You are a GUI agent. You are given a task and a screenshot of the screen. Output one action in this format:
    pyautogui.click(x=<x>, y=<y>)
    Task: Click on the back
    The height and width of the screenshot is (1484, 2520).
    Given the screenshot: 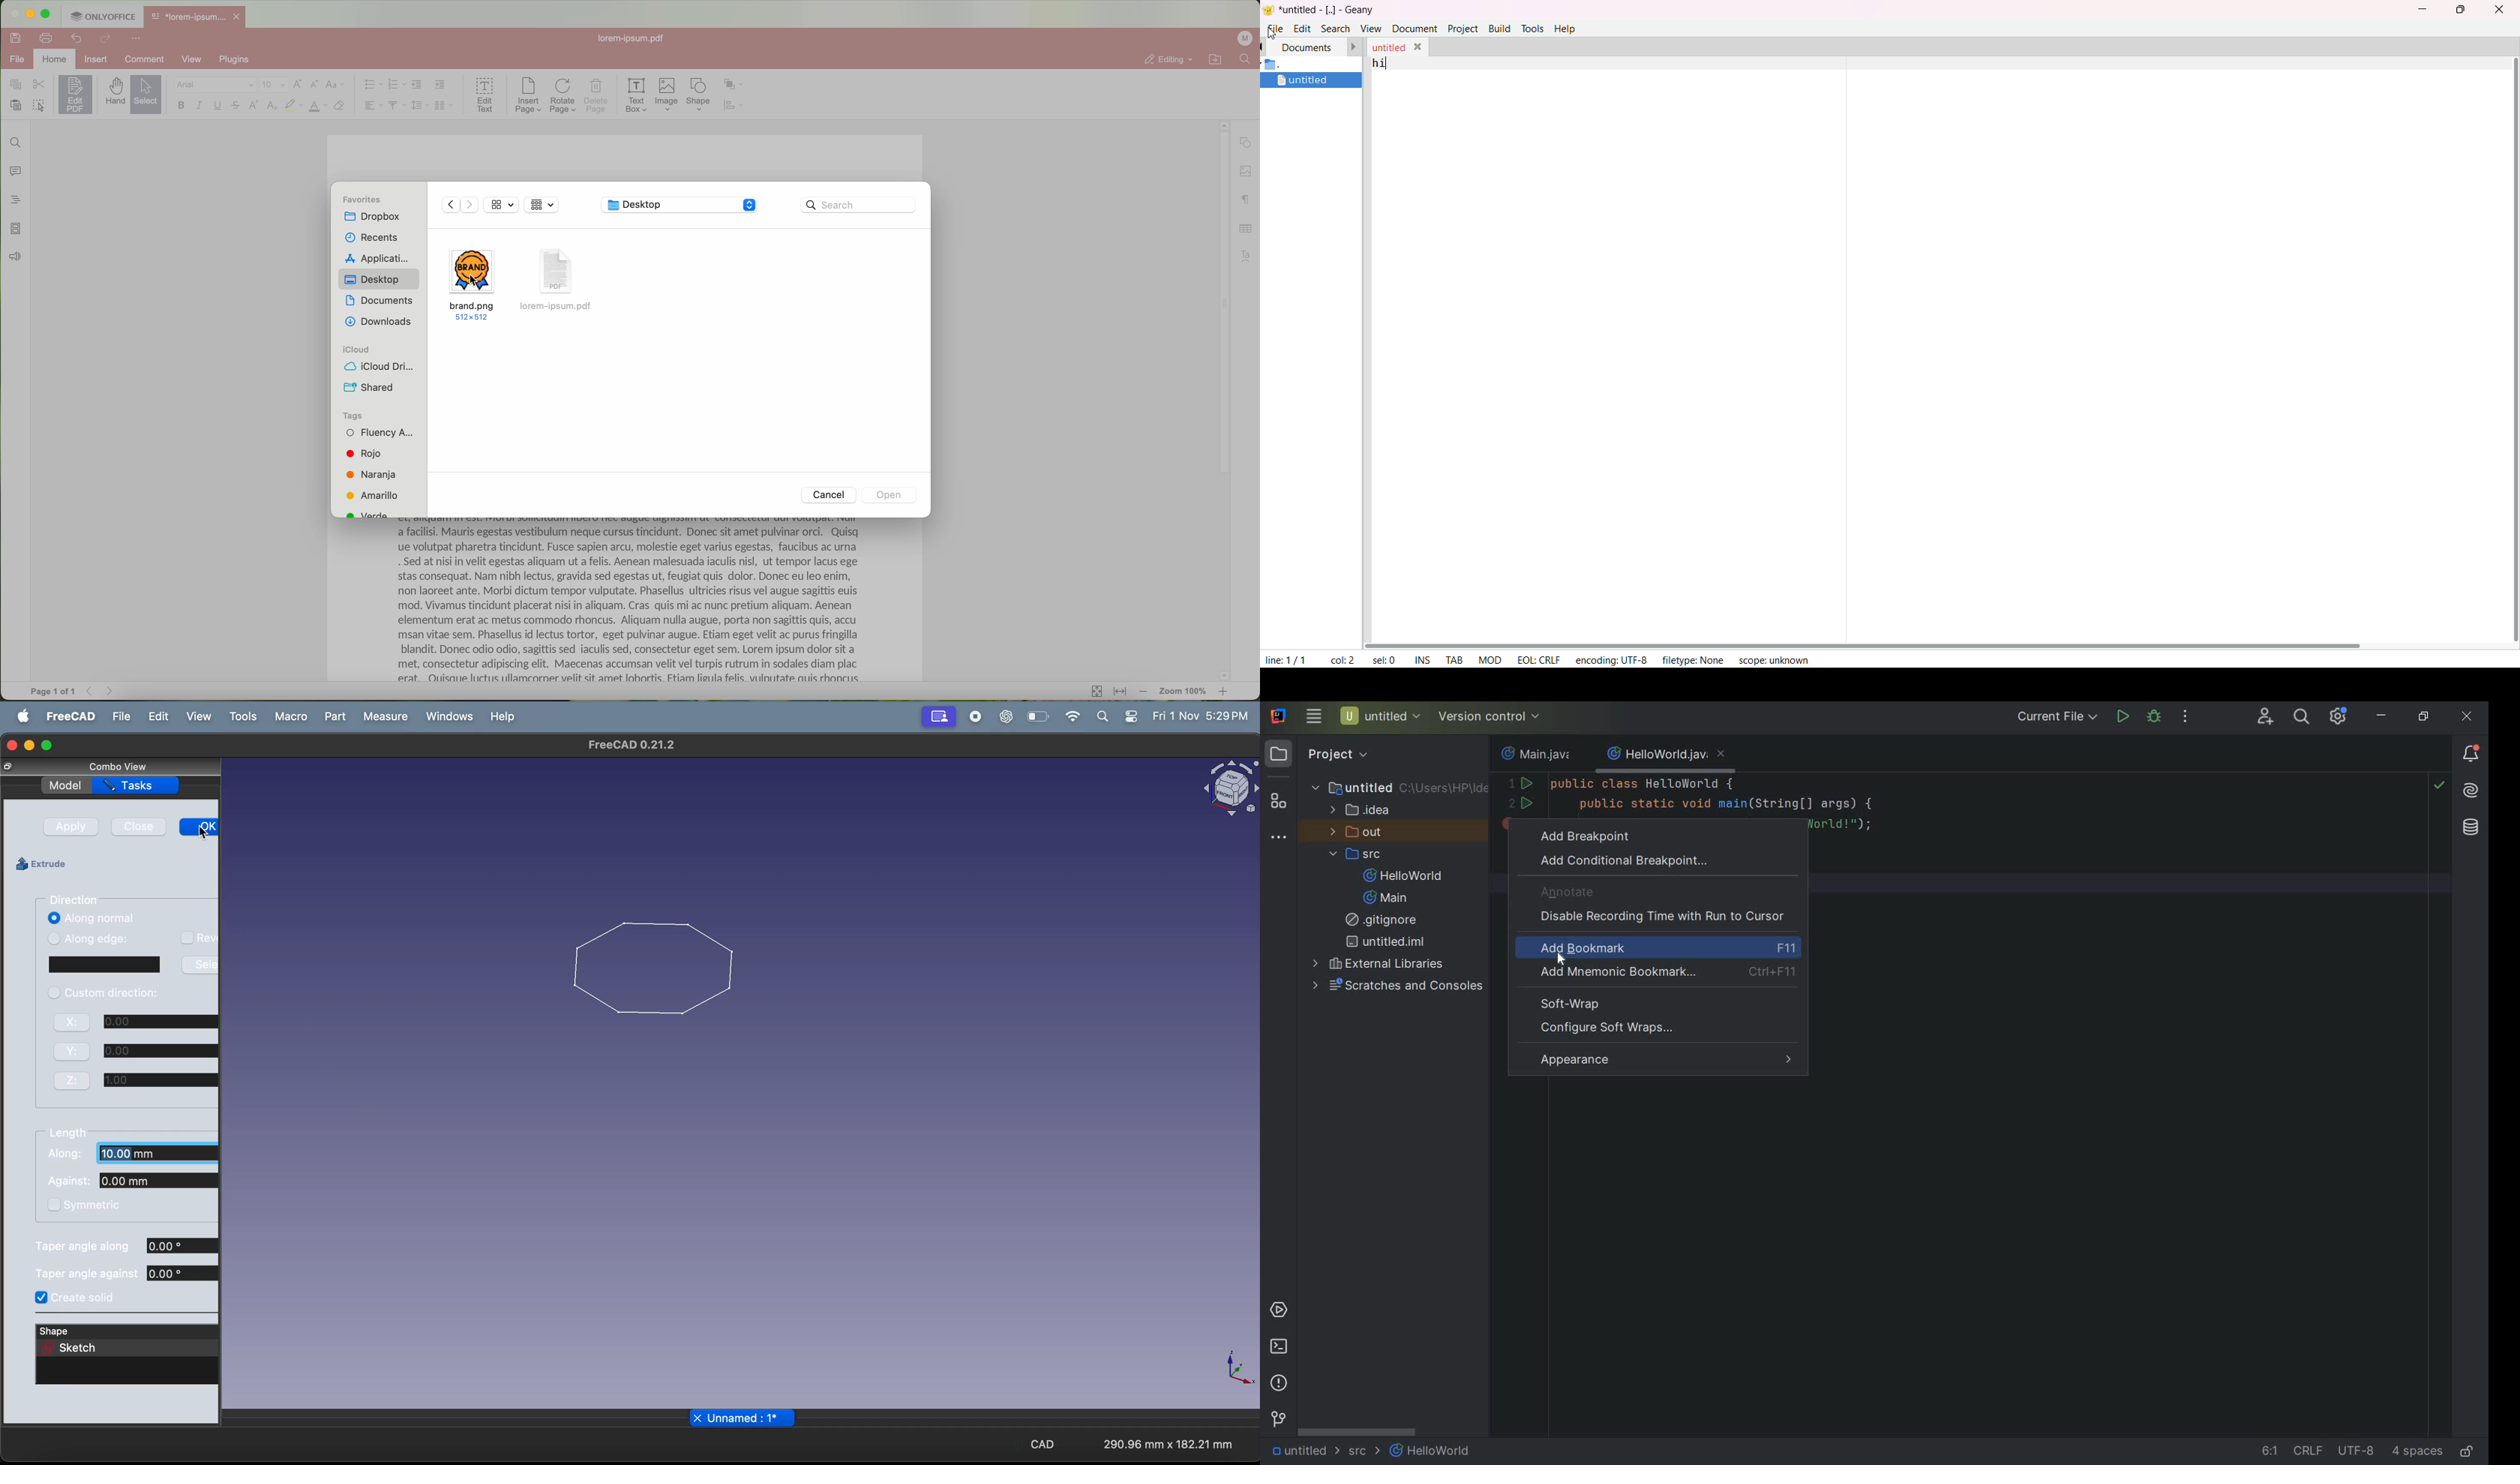 What is the action you would take?
    pyautogui.click(x=1264, y=47)
    